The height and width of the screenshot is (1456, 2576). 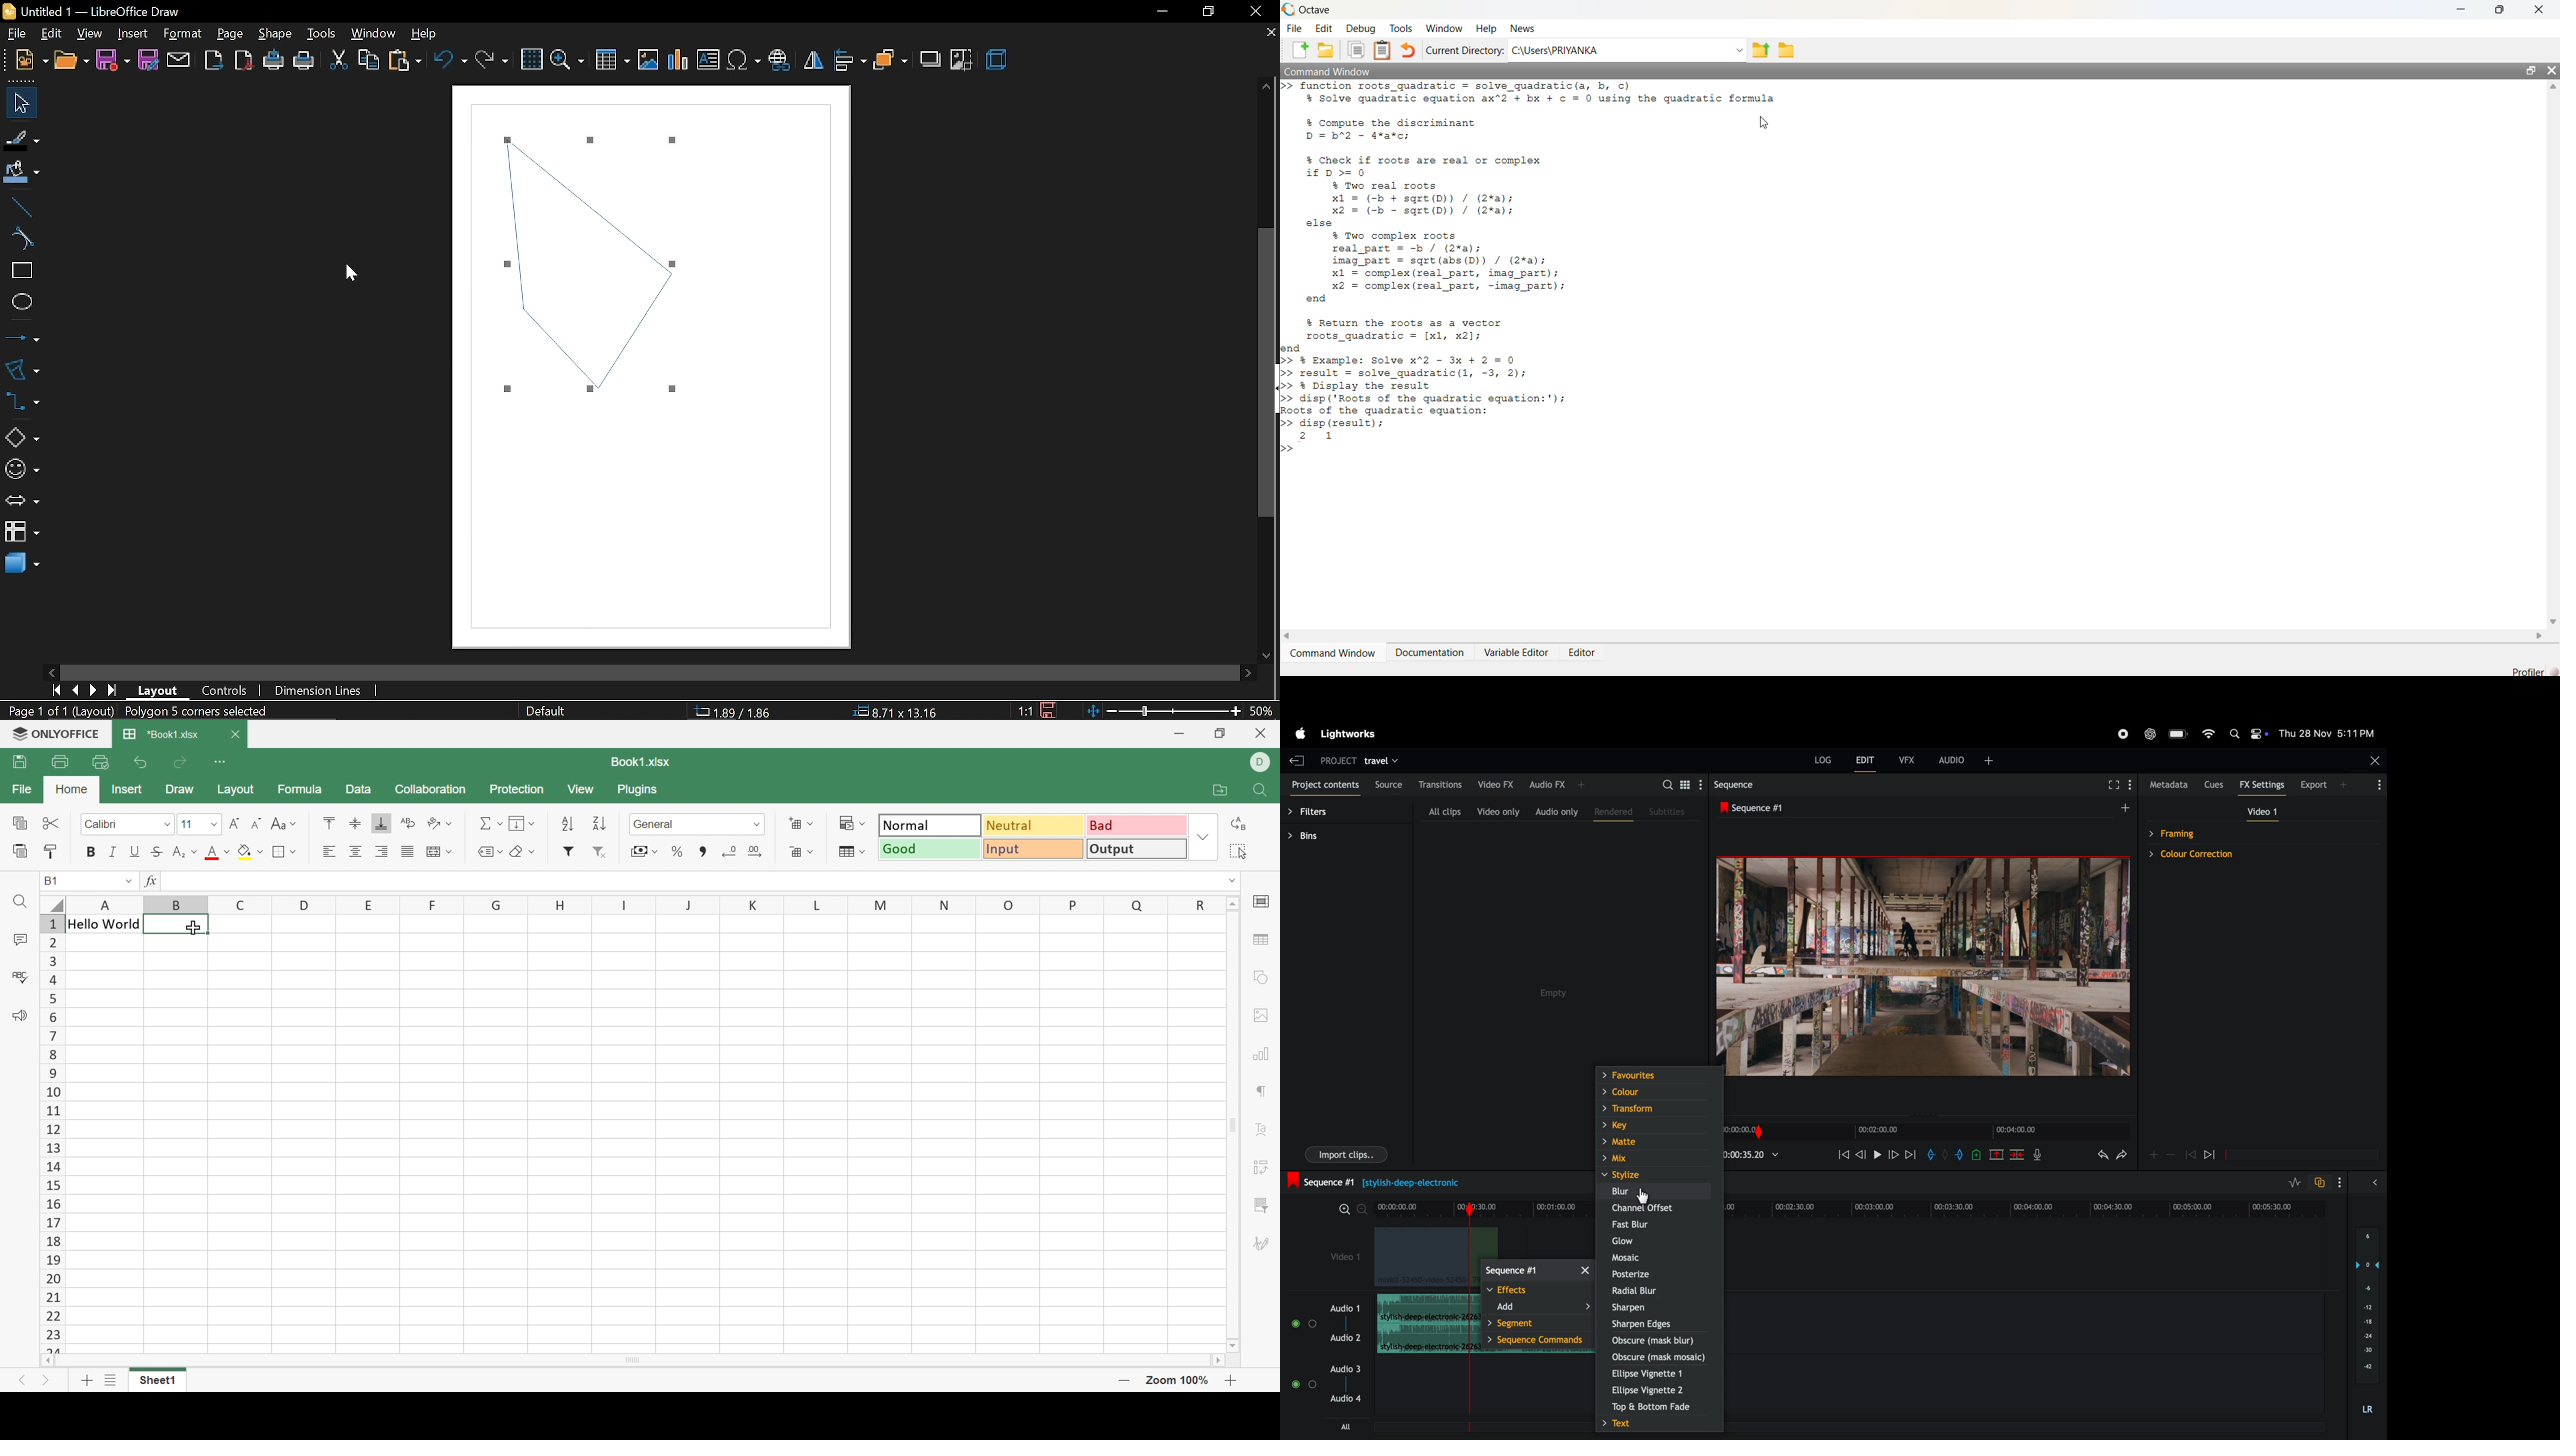 I want to click on flowchart, so click(x=21, y=532).